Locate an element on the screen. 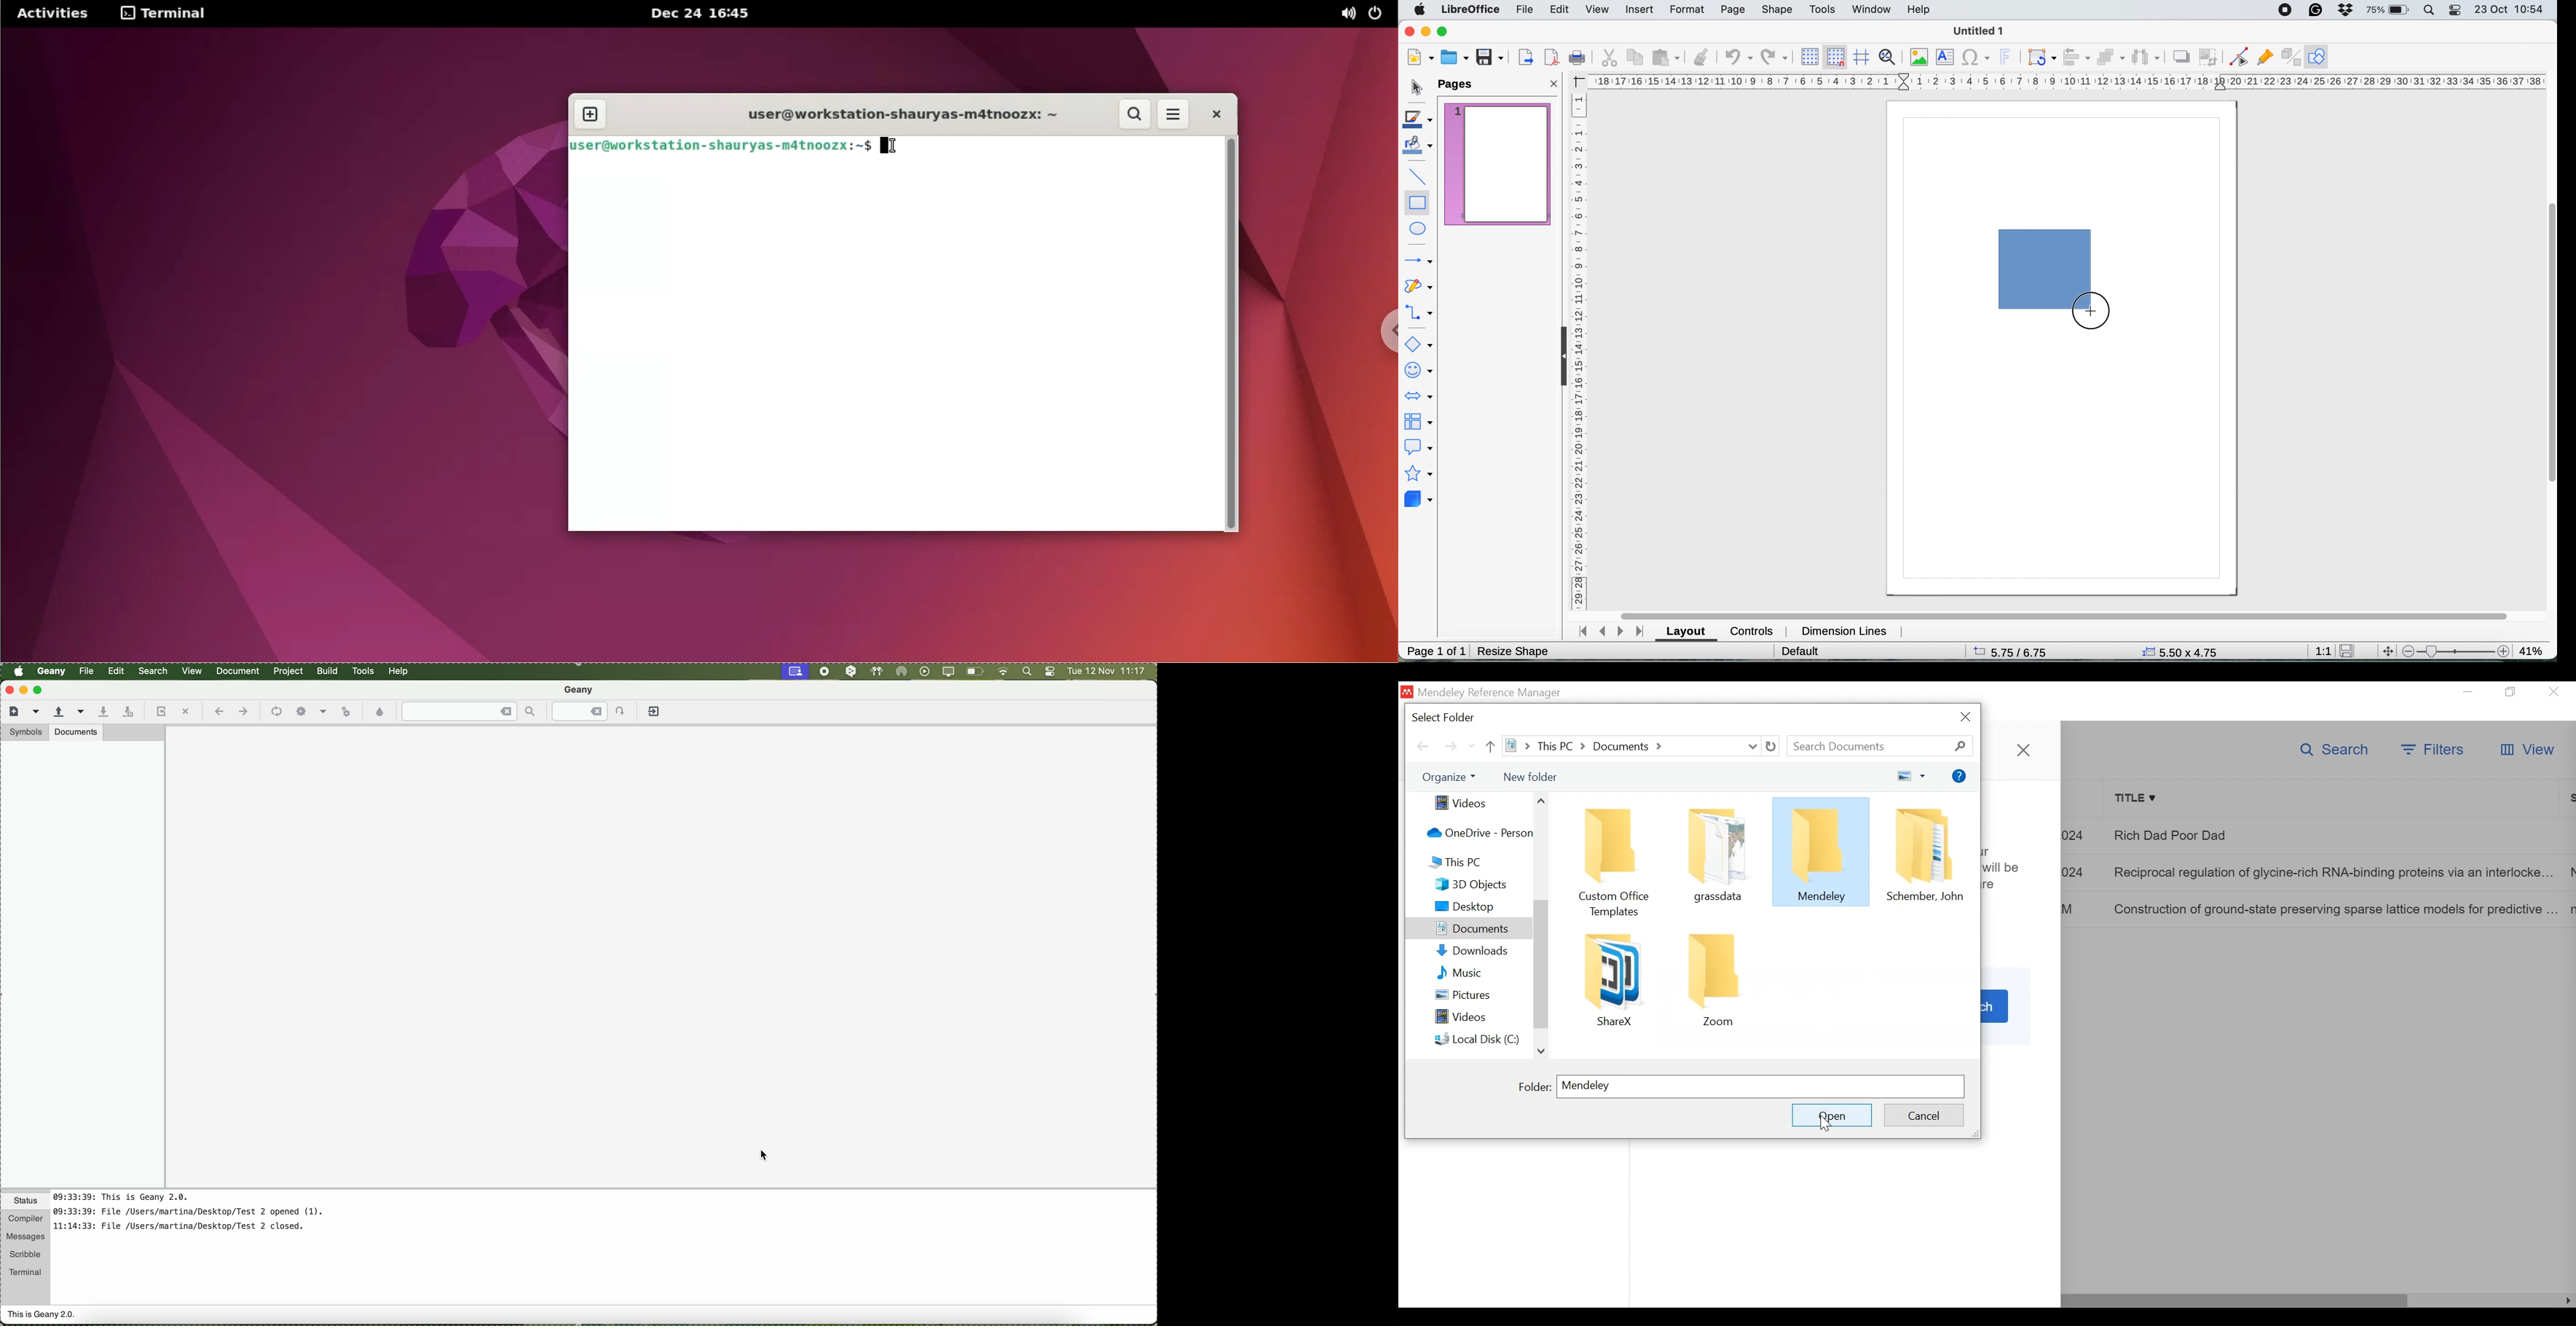 The image size is (2576, 1344). dropbox is located at coordinates (2345, 10).